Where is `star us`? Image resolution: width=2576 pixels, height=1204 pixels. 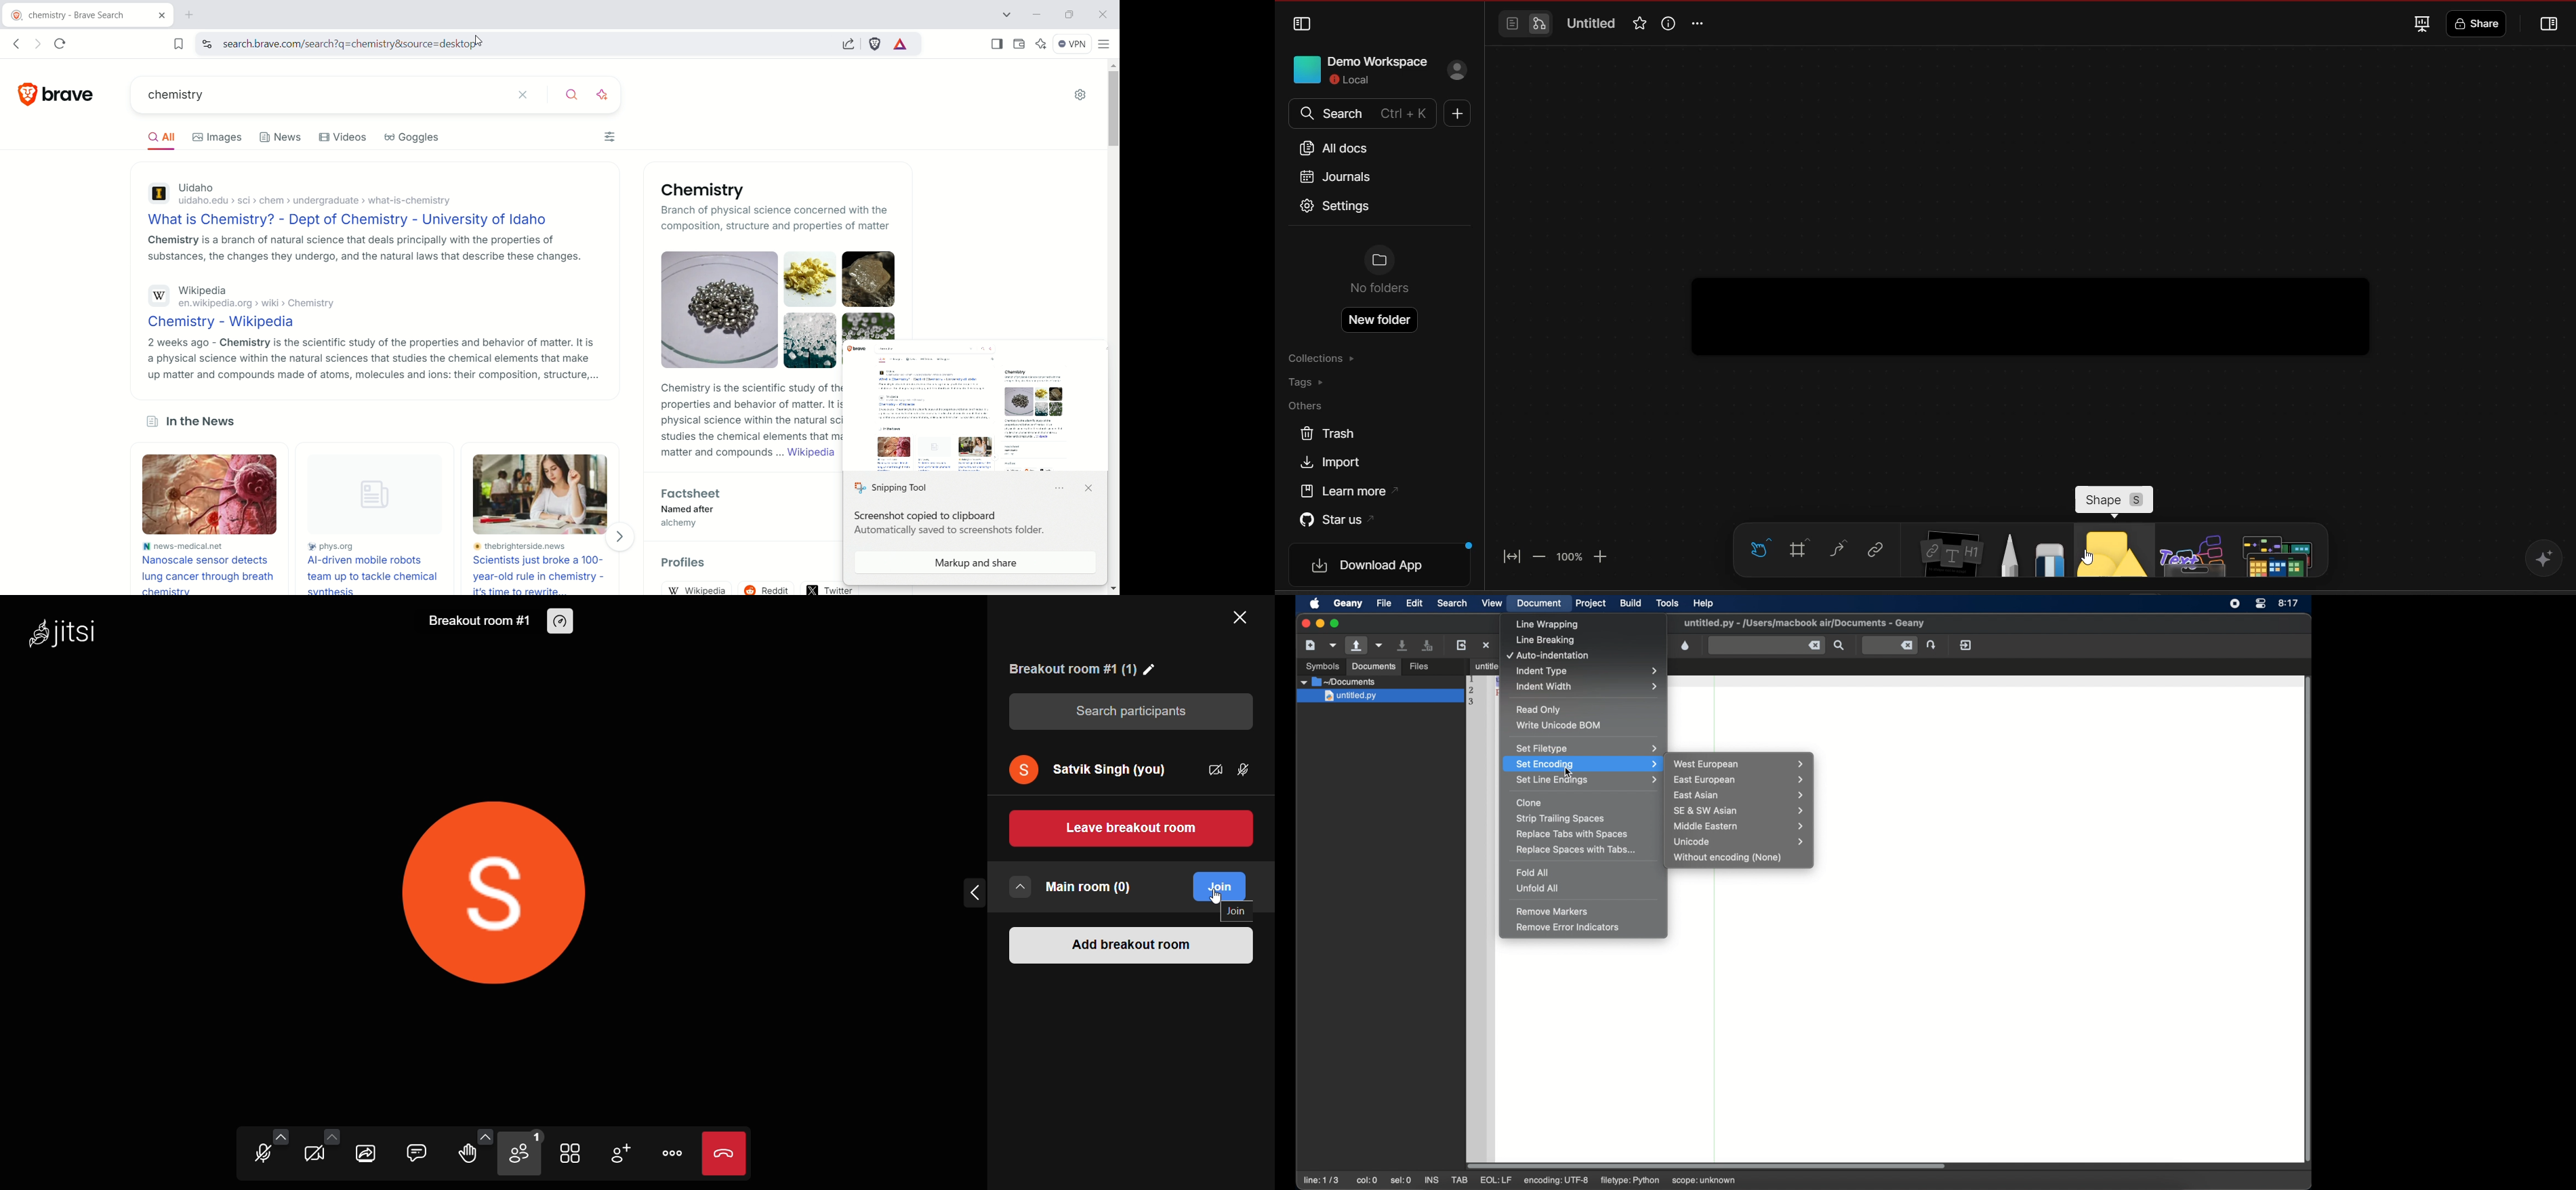
star us is located at coordinates (1336, 518).